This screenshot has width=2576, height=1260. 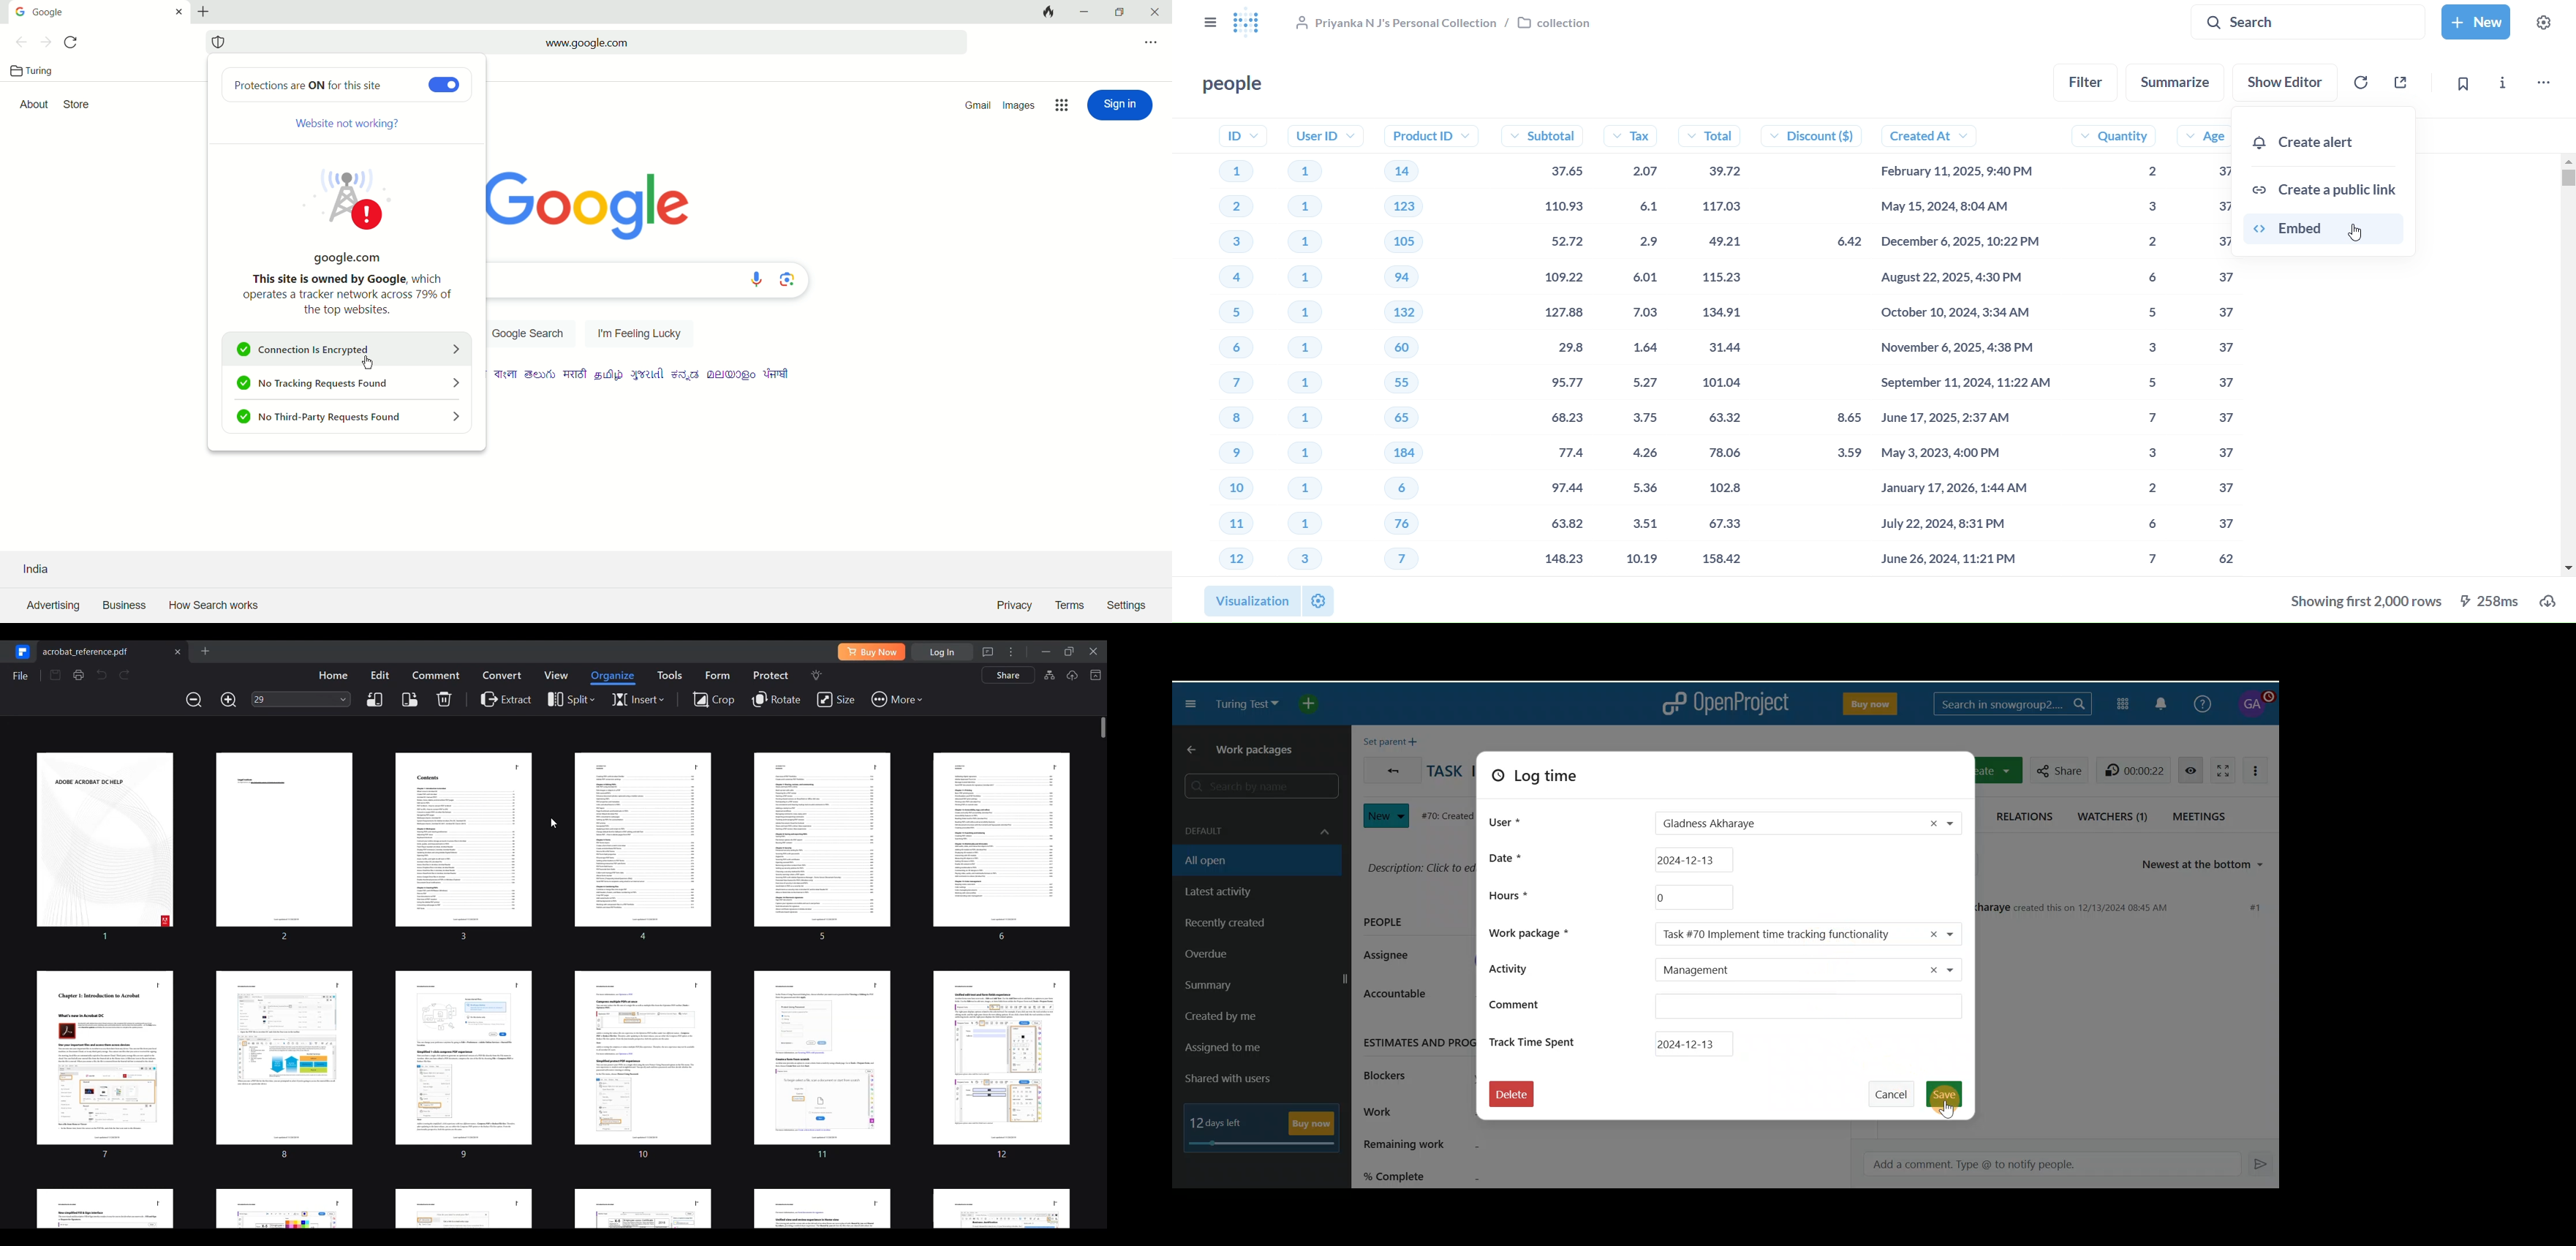 I want to click on create alert, so click(x=2330, y=143).